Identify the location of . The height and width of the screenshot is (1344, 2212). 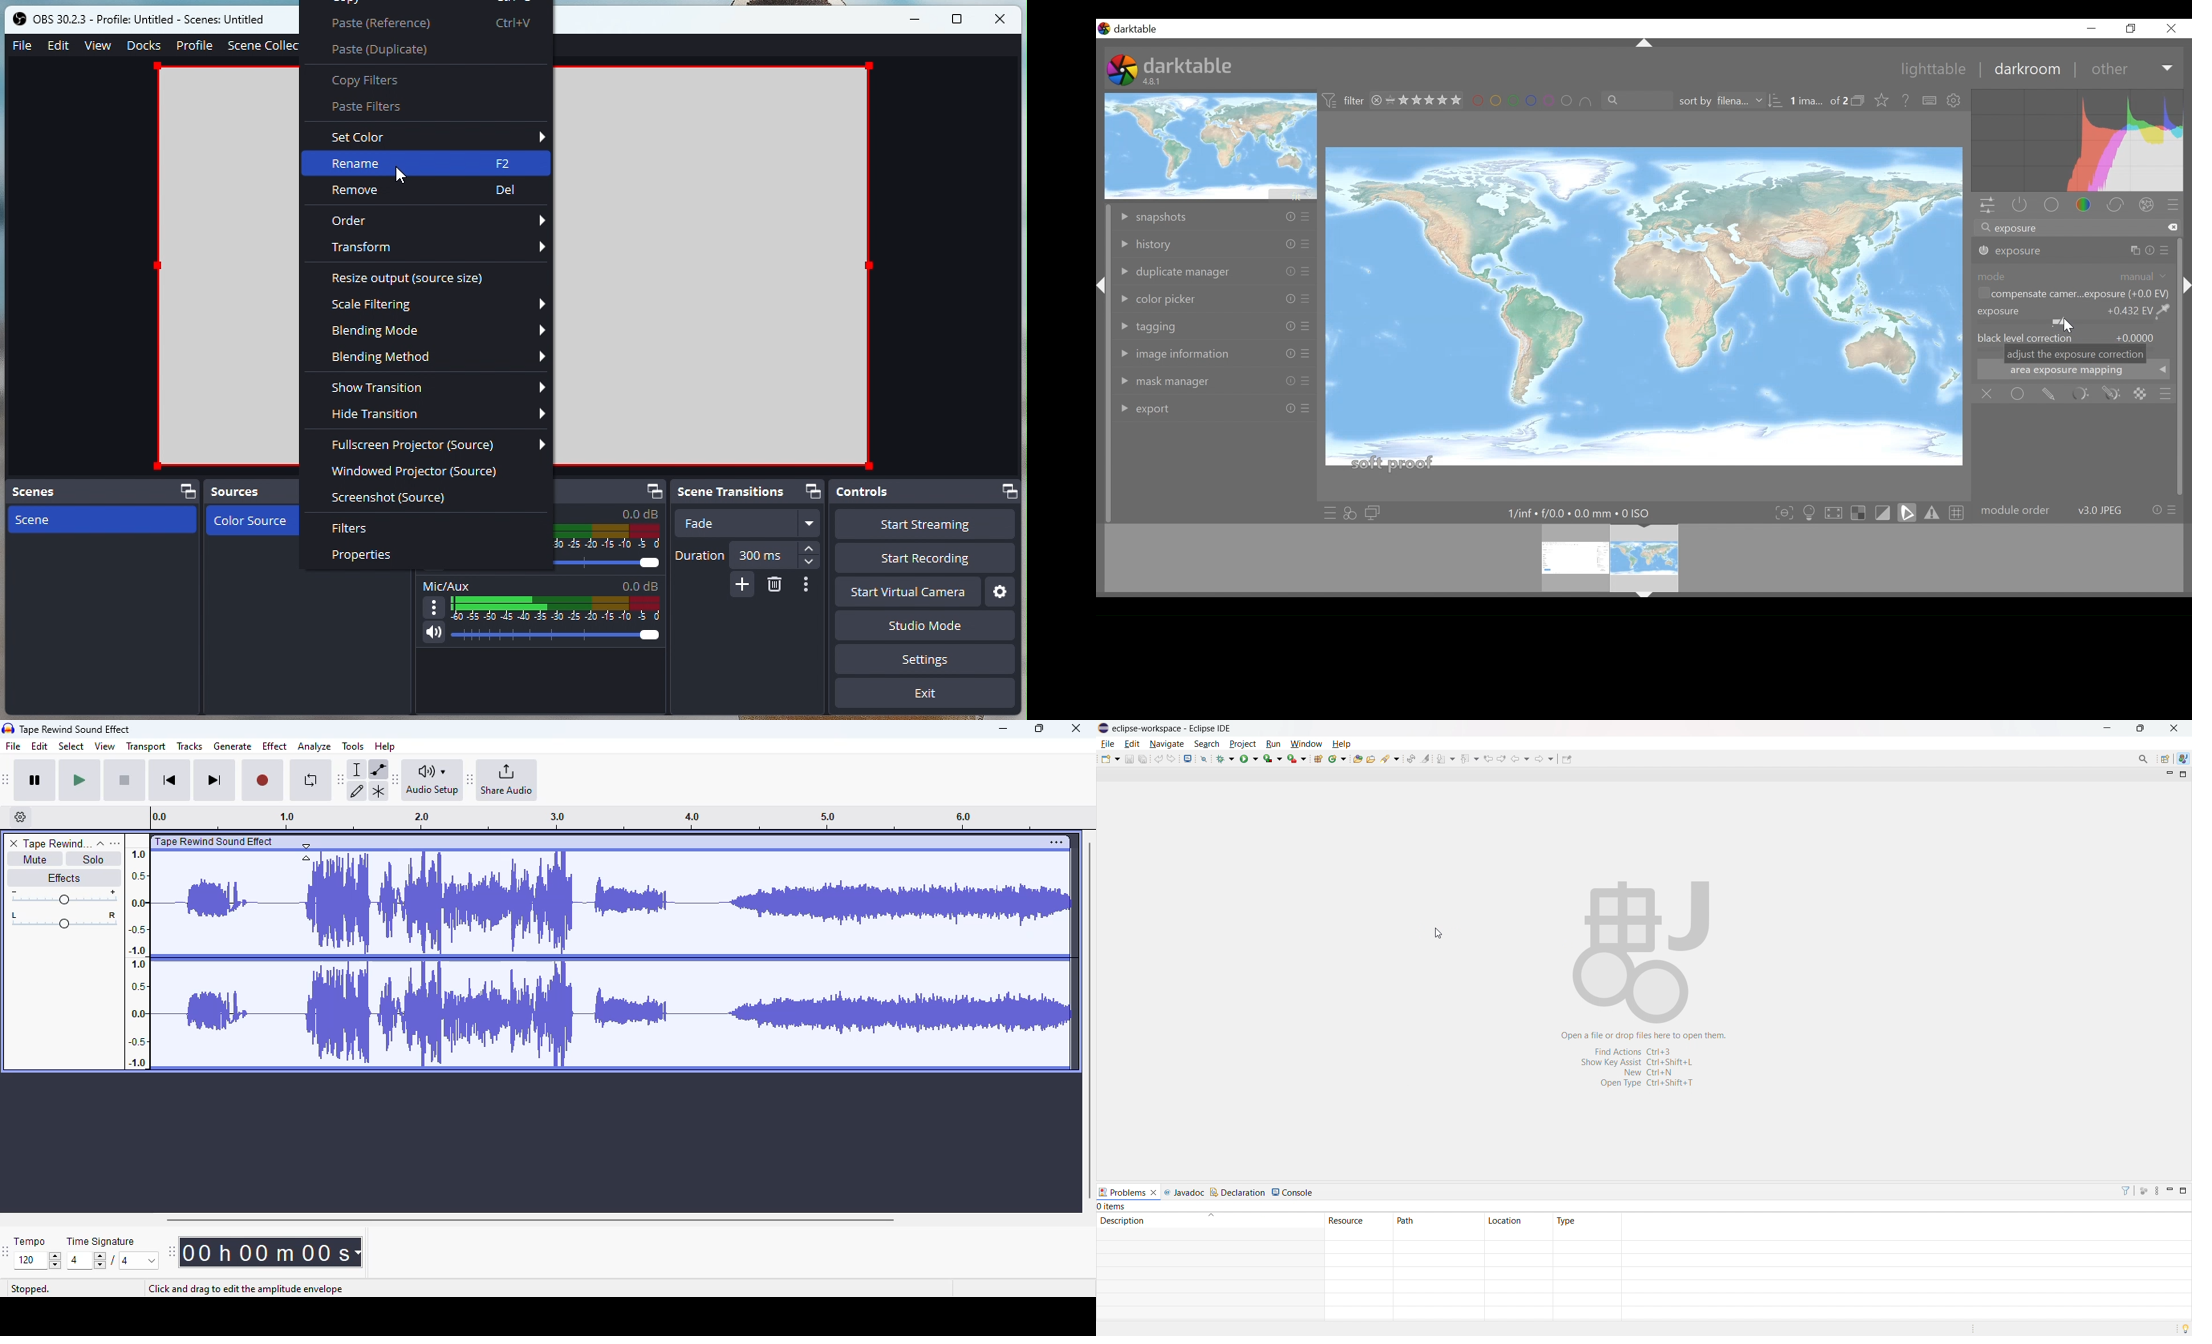
(2185, 304).